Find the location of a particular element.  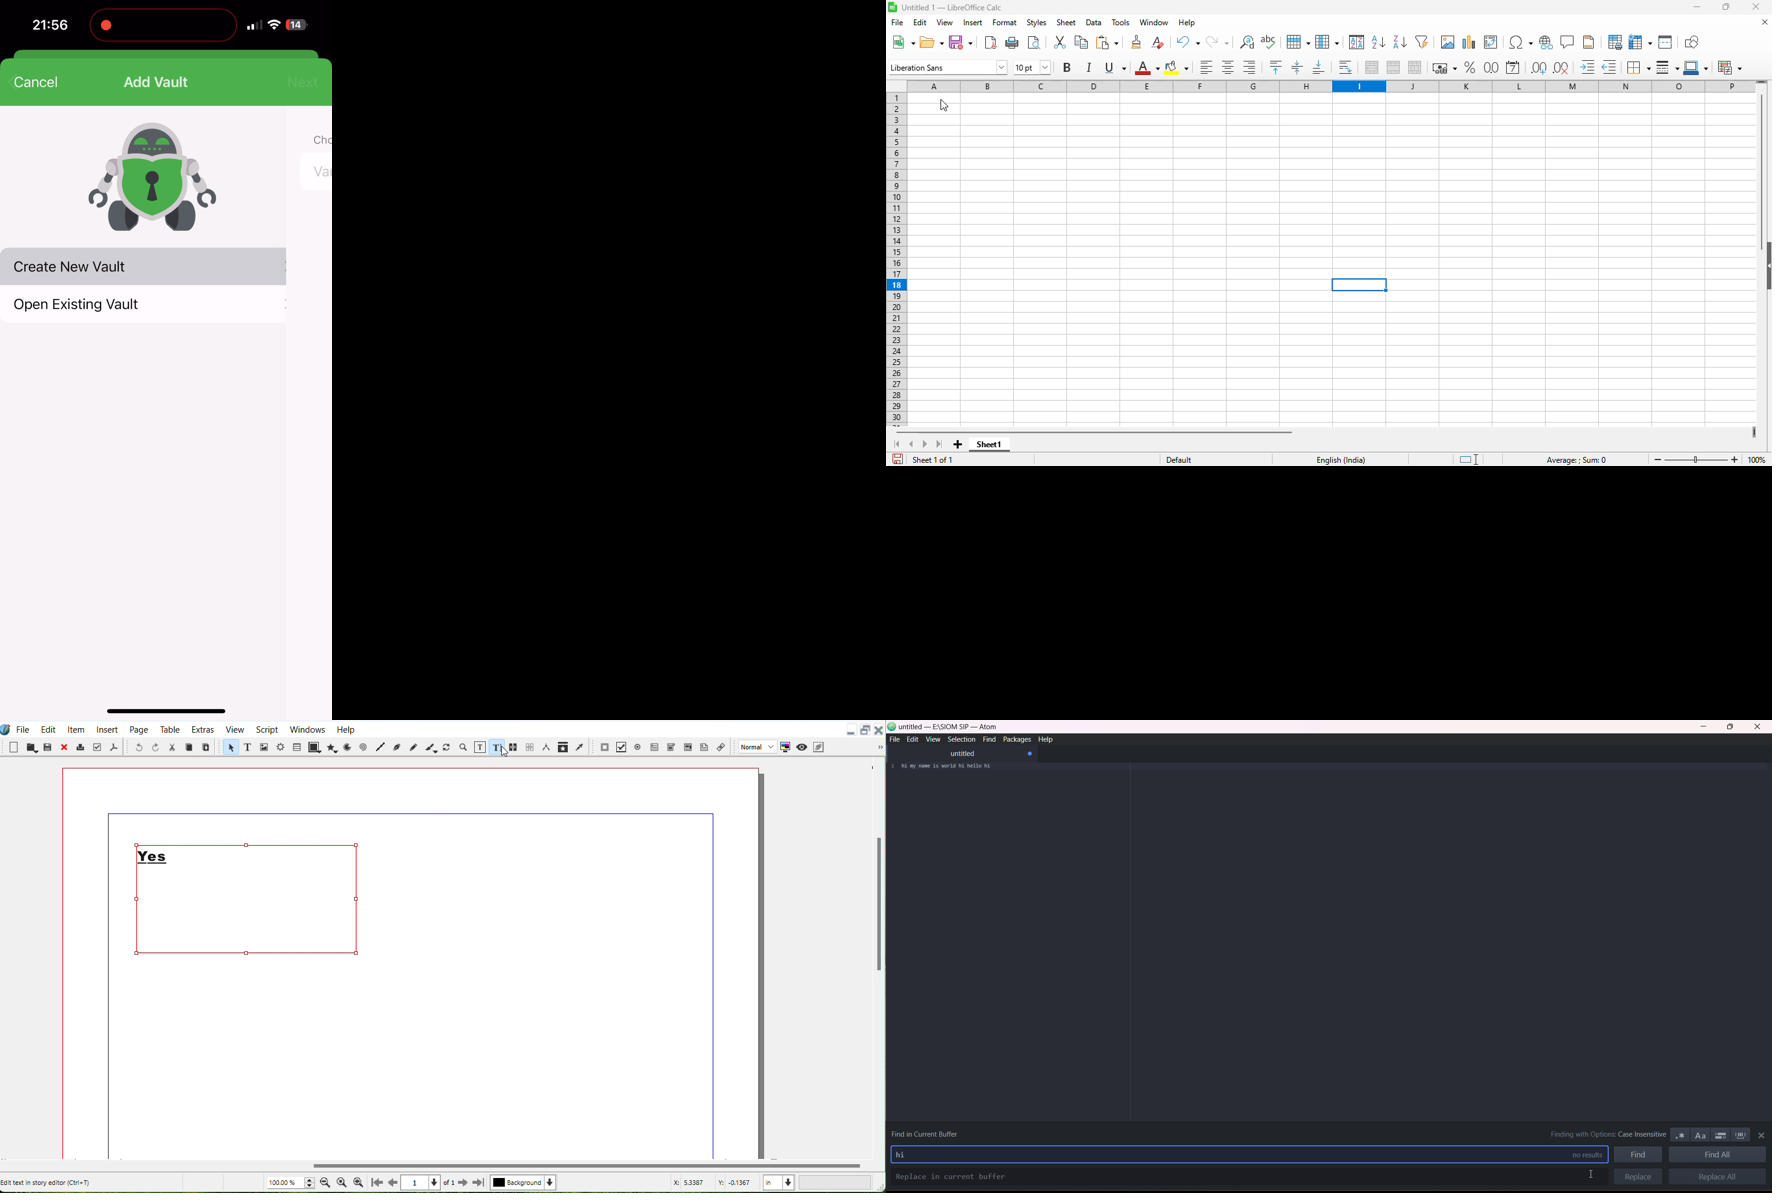

Close is located at coordinates (880, 729).